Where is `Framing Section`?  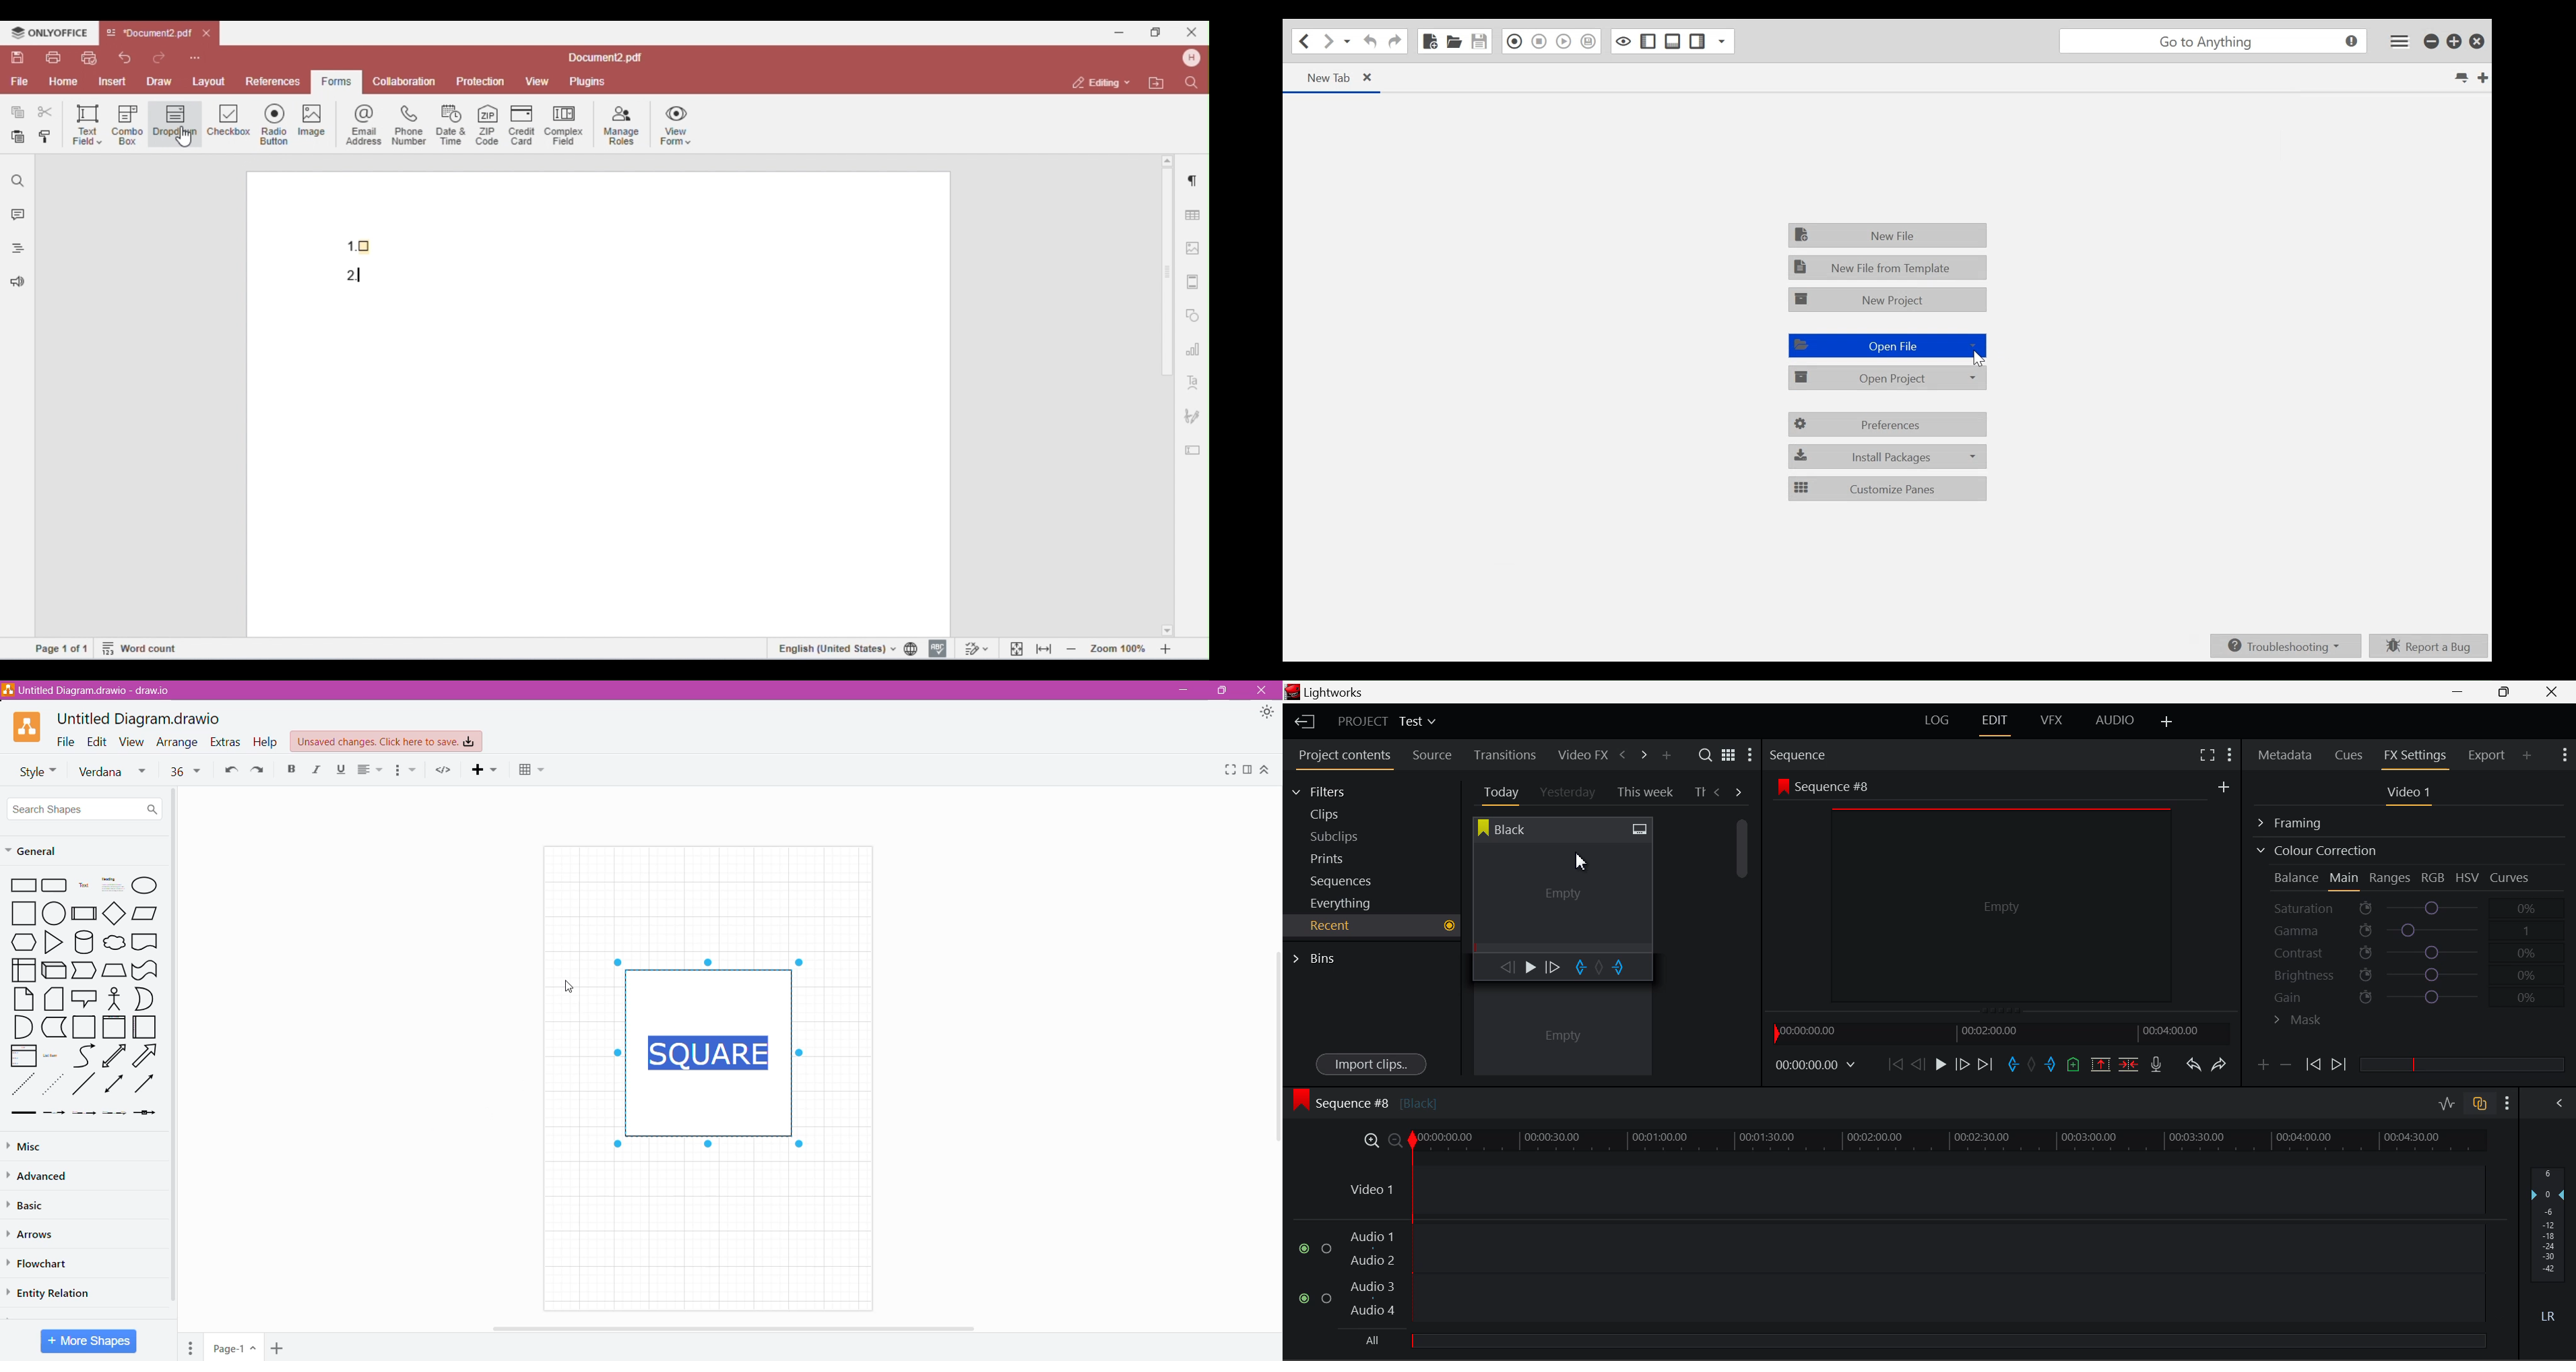 Framing Section is located at coordinates (2300, 821).